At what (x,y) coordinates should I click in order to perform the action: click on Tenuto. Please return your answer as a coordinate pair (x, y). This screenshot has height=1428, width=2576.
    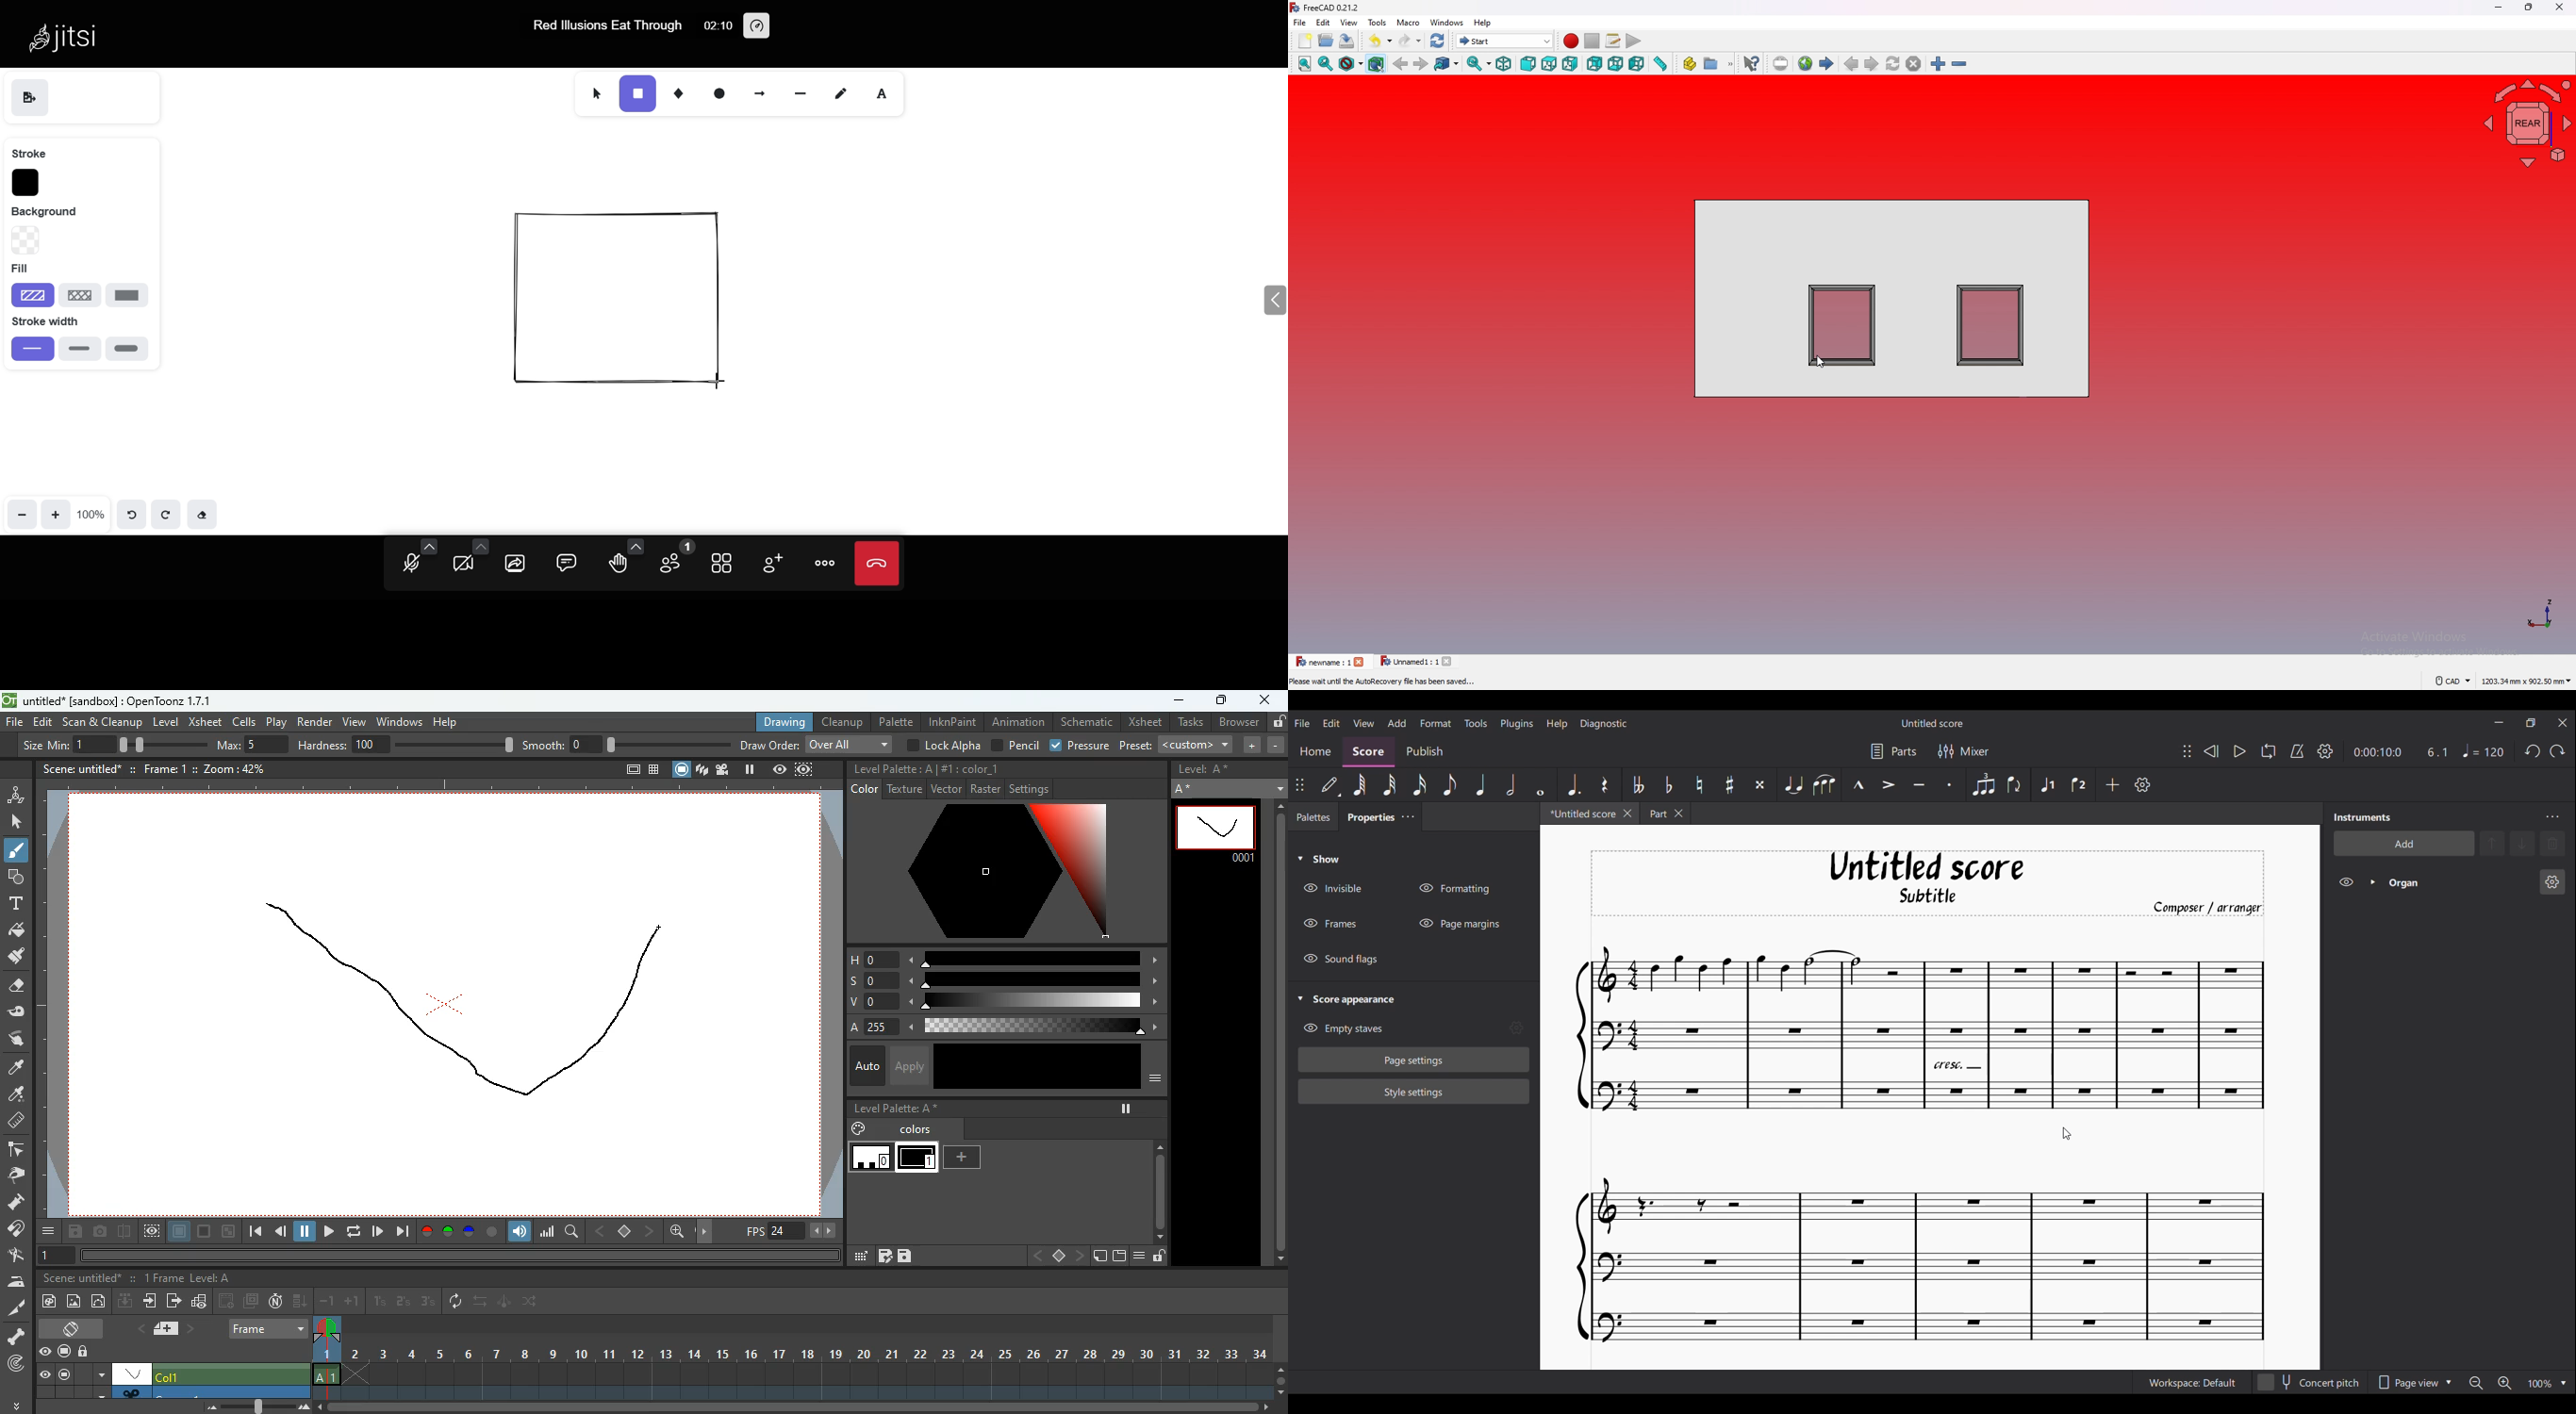
    Looking at the image, I should click on (1920, 785).